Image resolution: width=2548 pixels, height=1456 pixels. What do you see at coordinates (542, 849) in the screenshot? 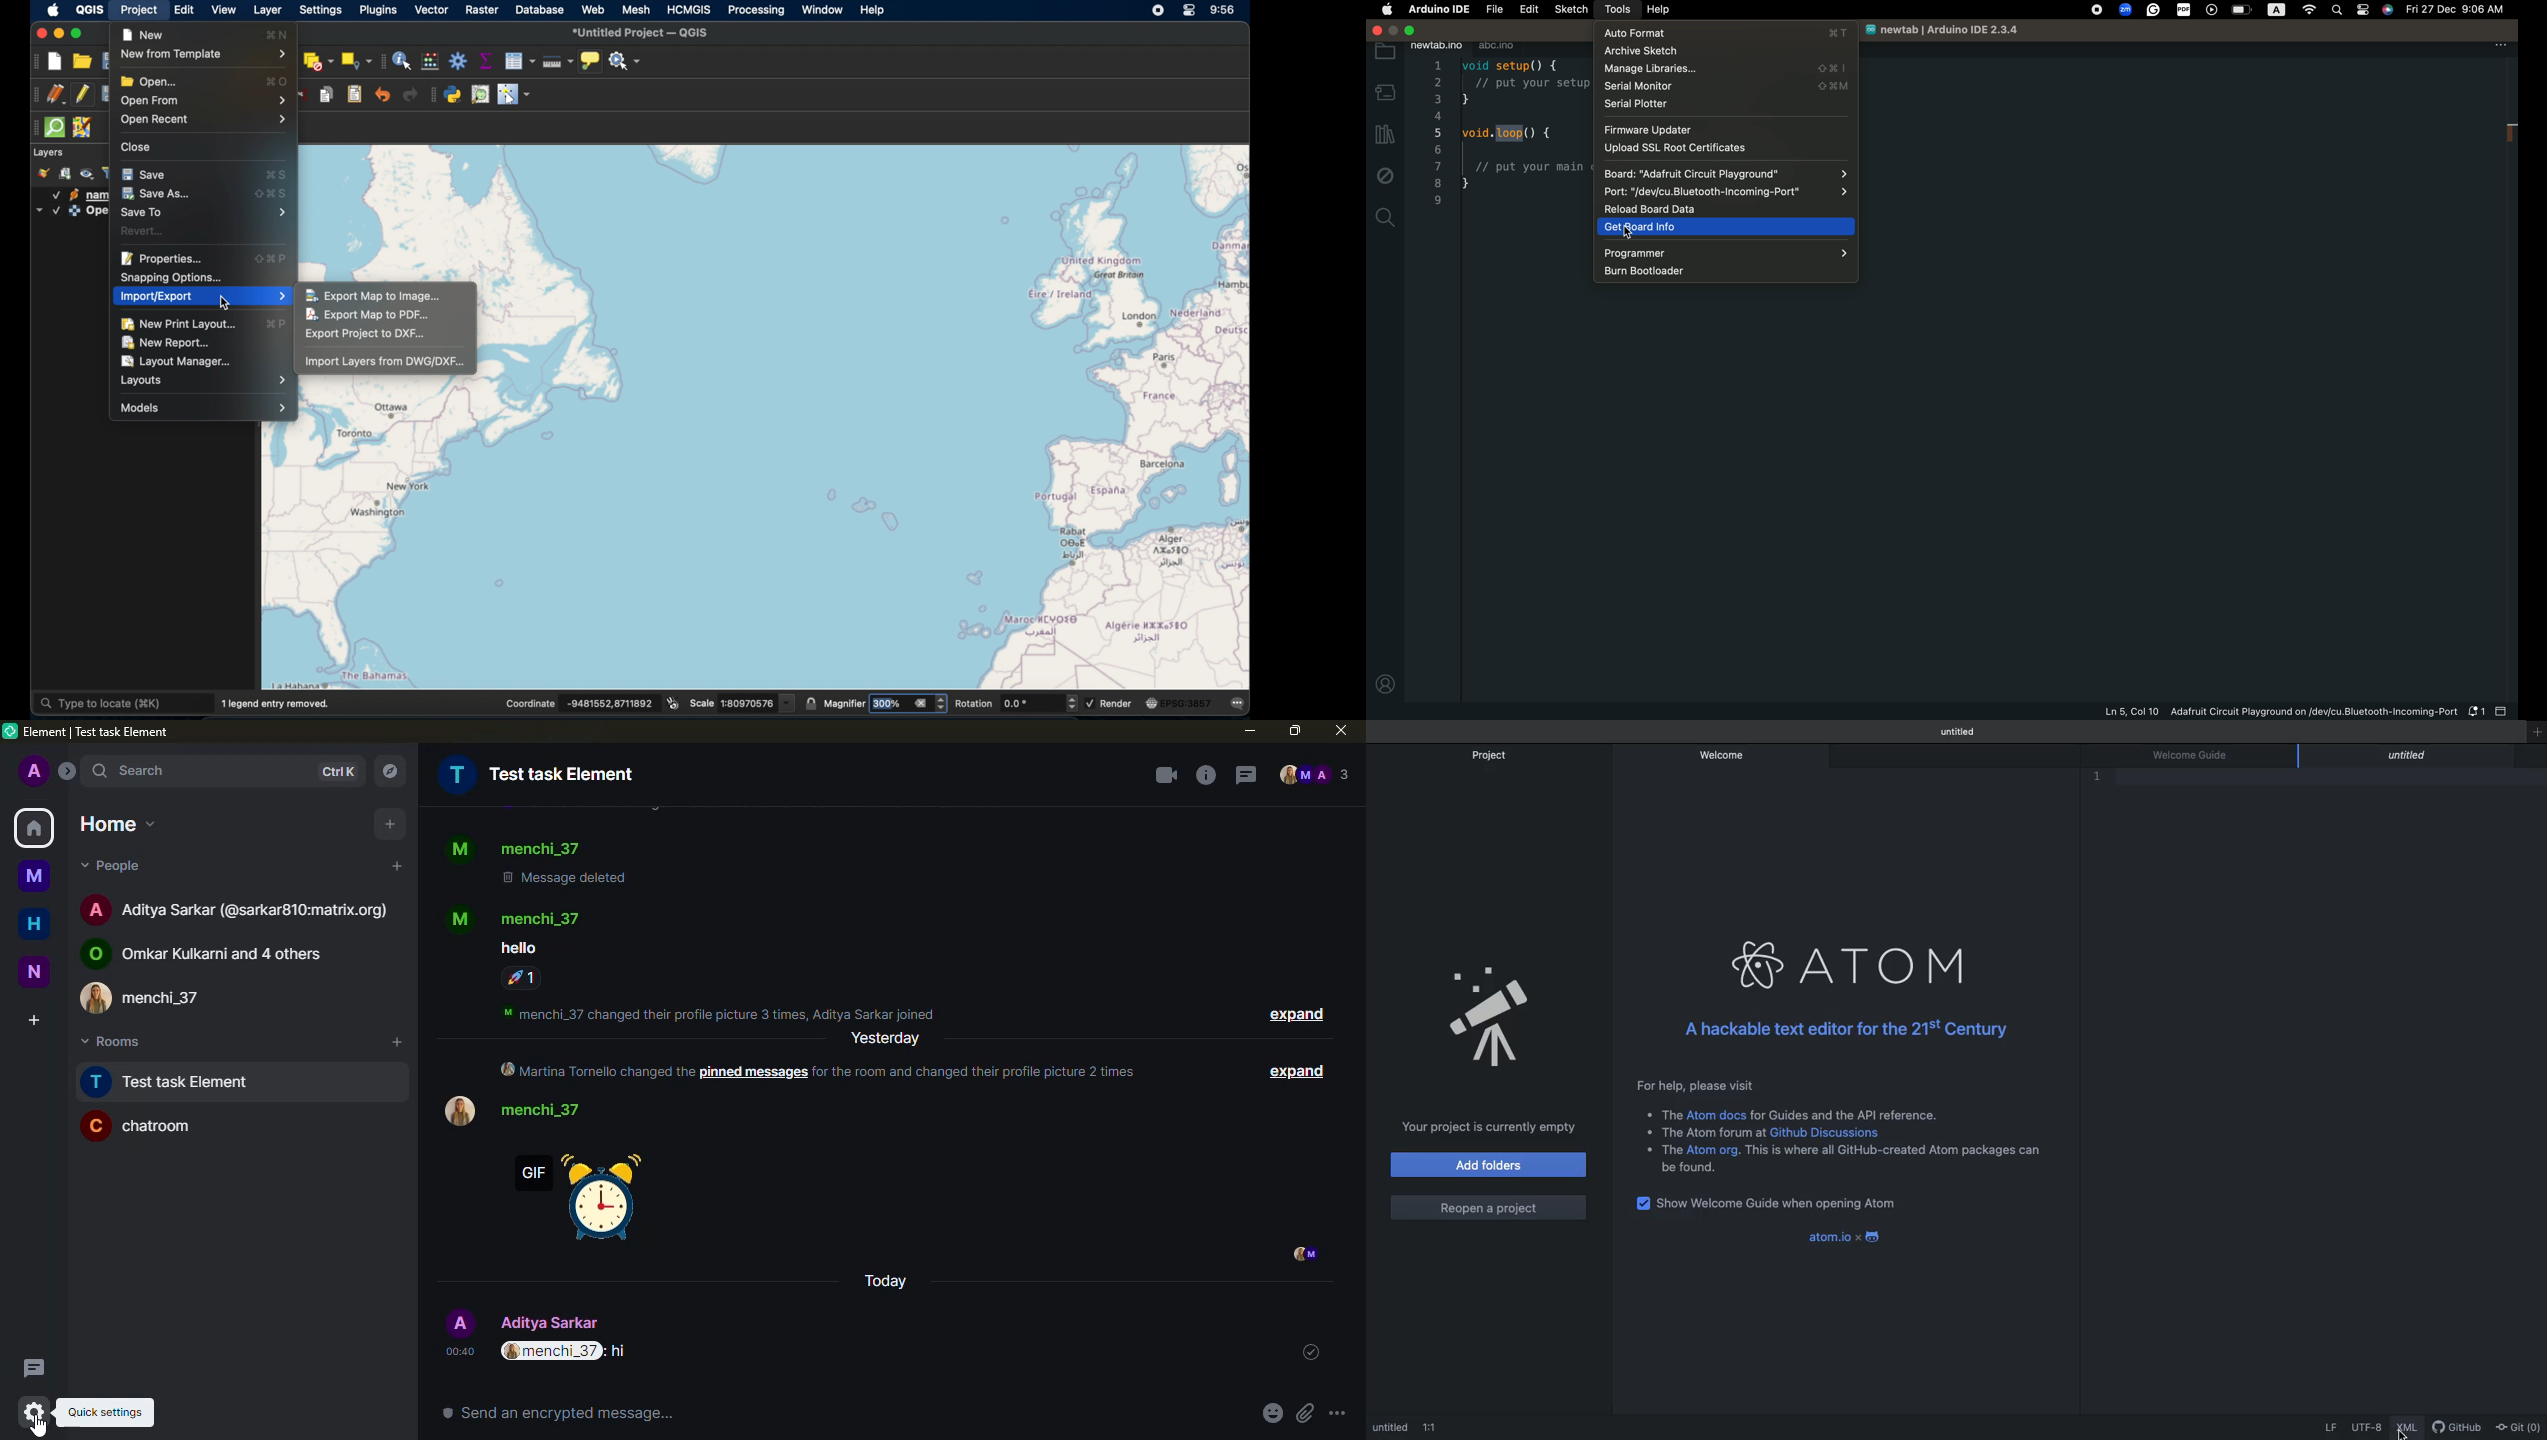
I see `contact` at bounding box center [542, 849].